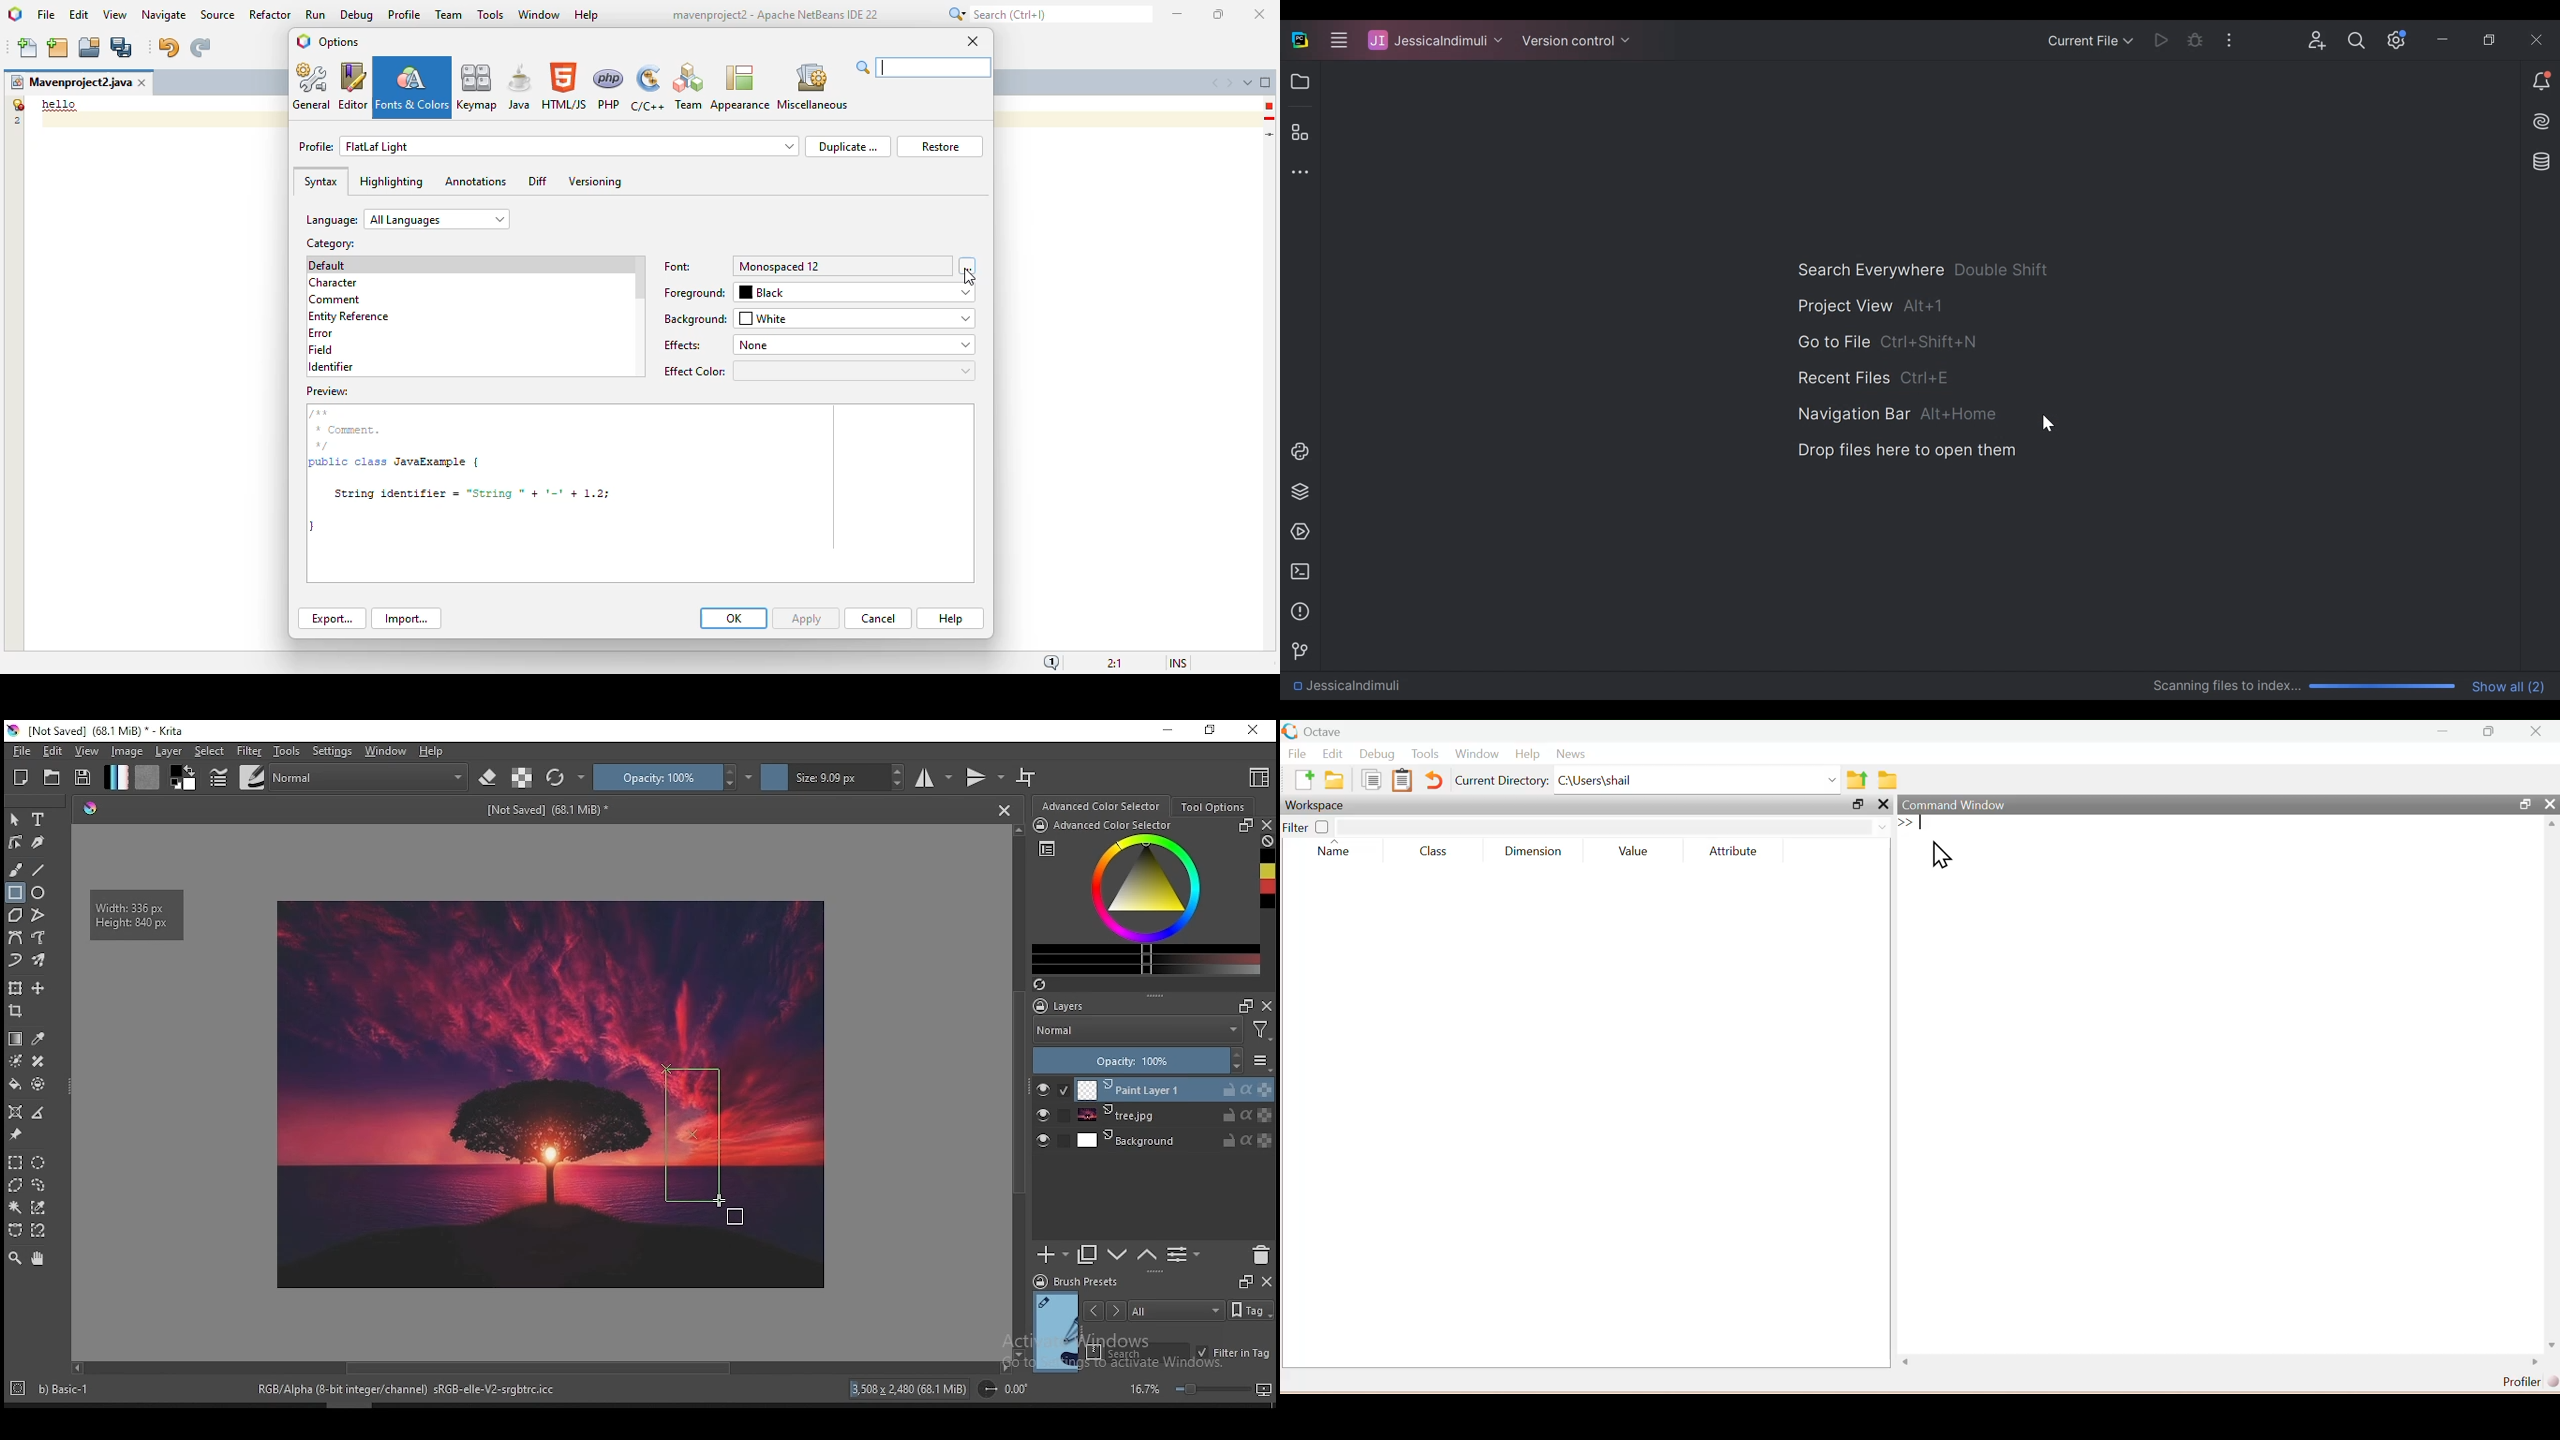  Describe the element at coordinates (1883, 804) in the screenshot. I see `` at that location.